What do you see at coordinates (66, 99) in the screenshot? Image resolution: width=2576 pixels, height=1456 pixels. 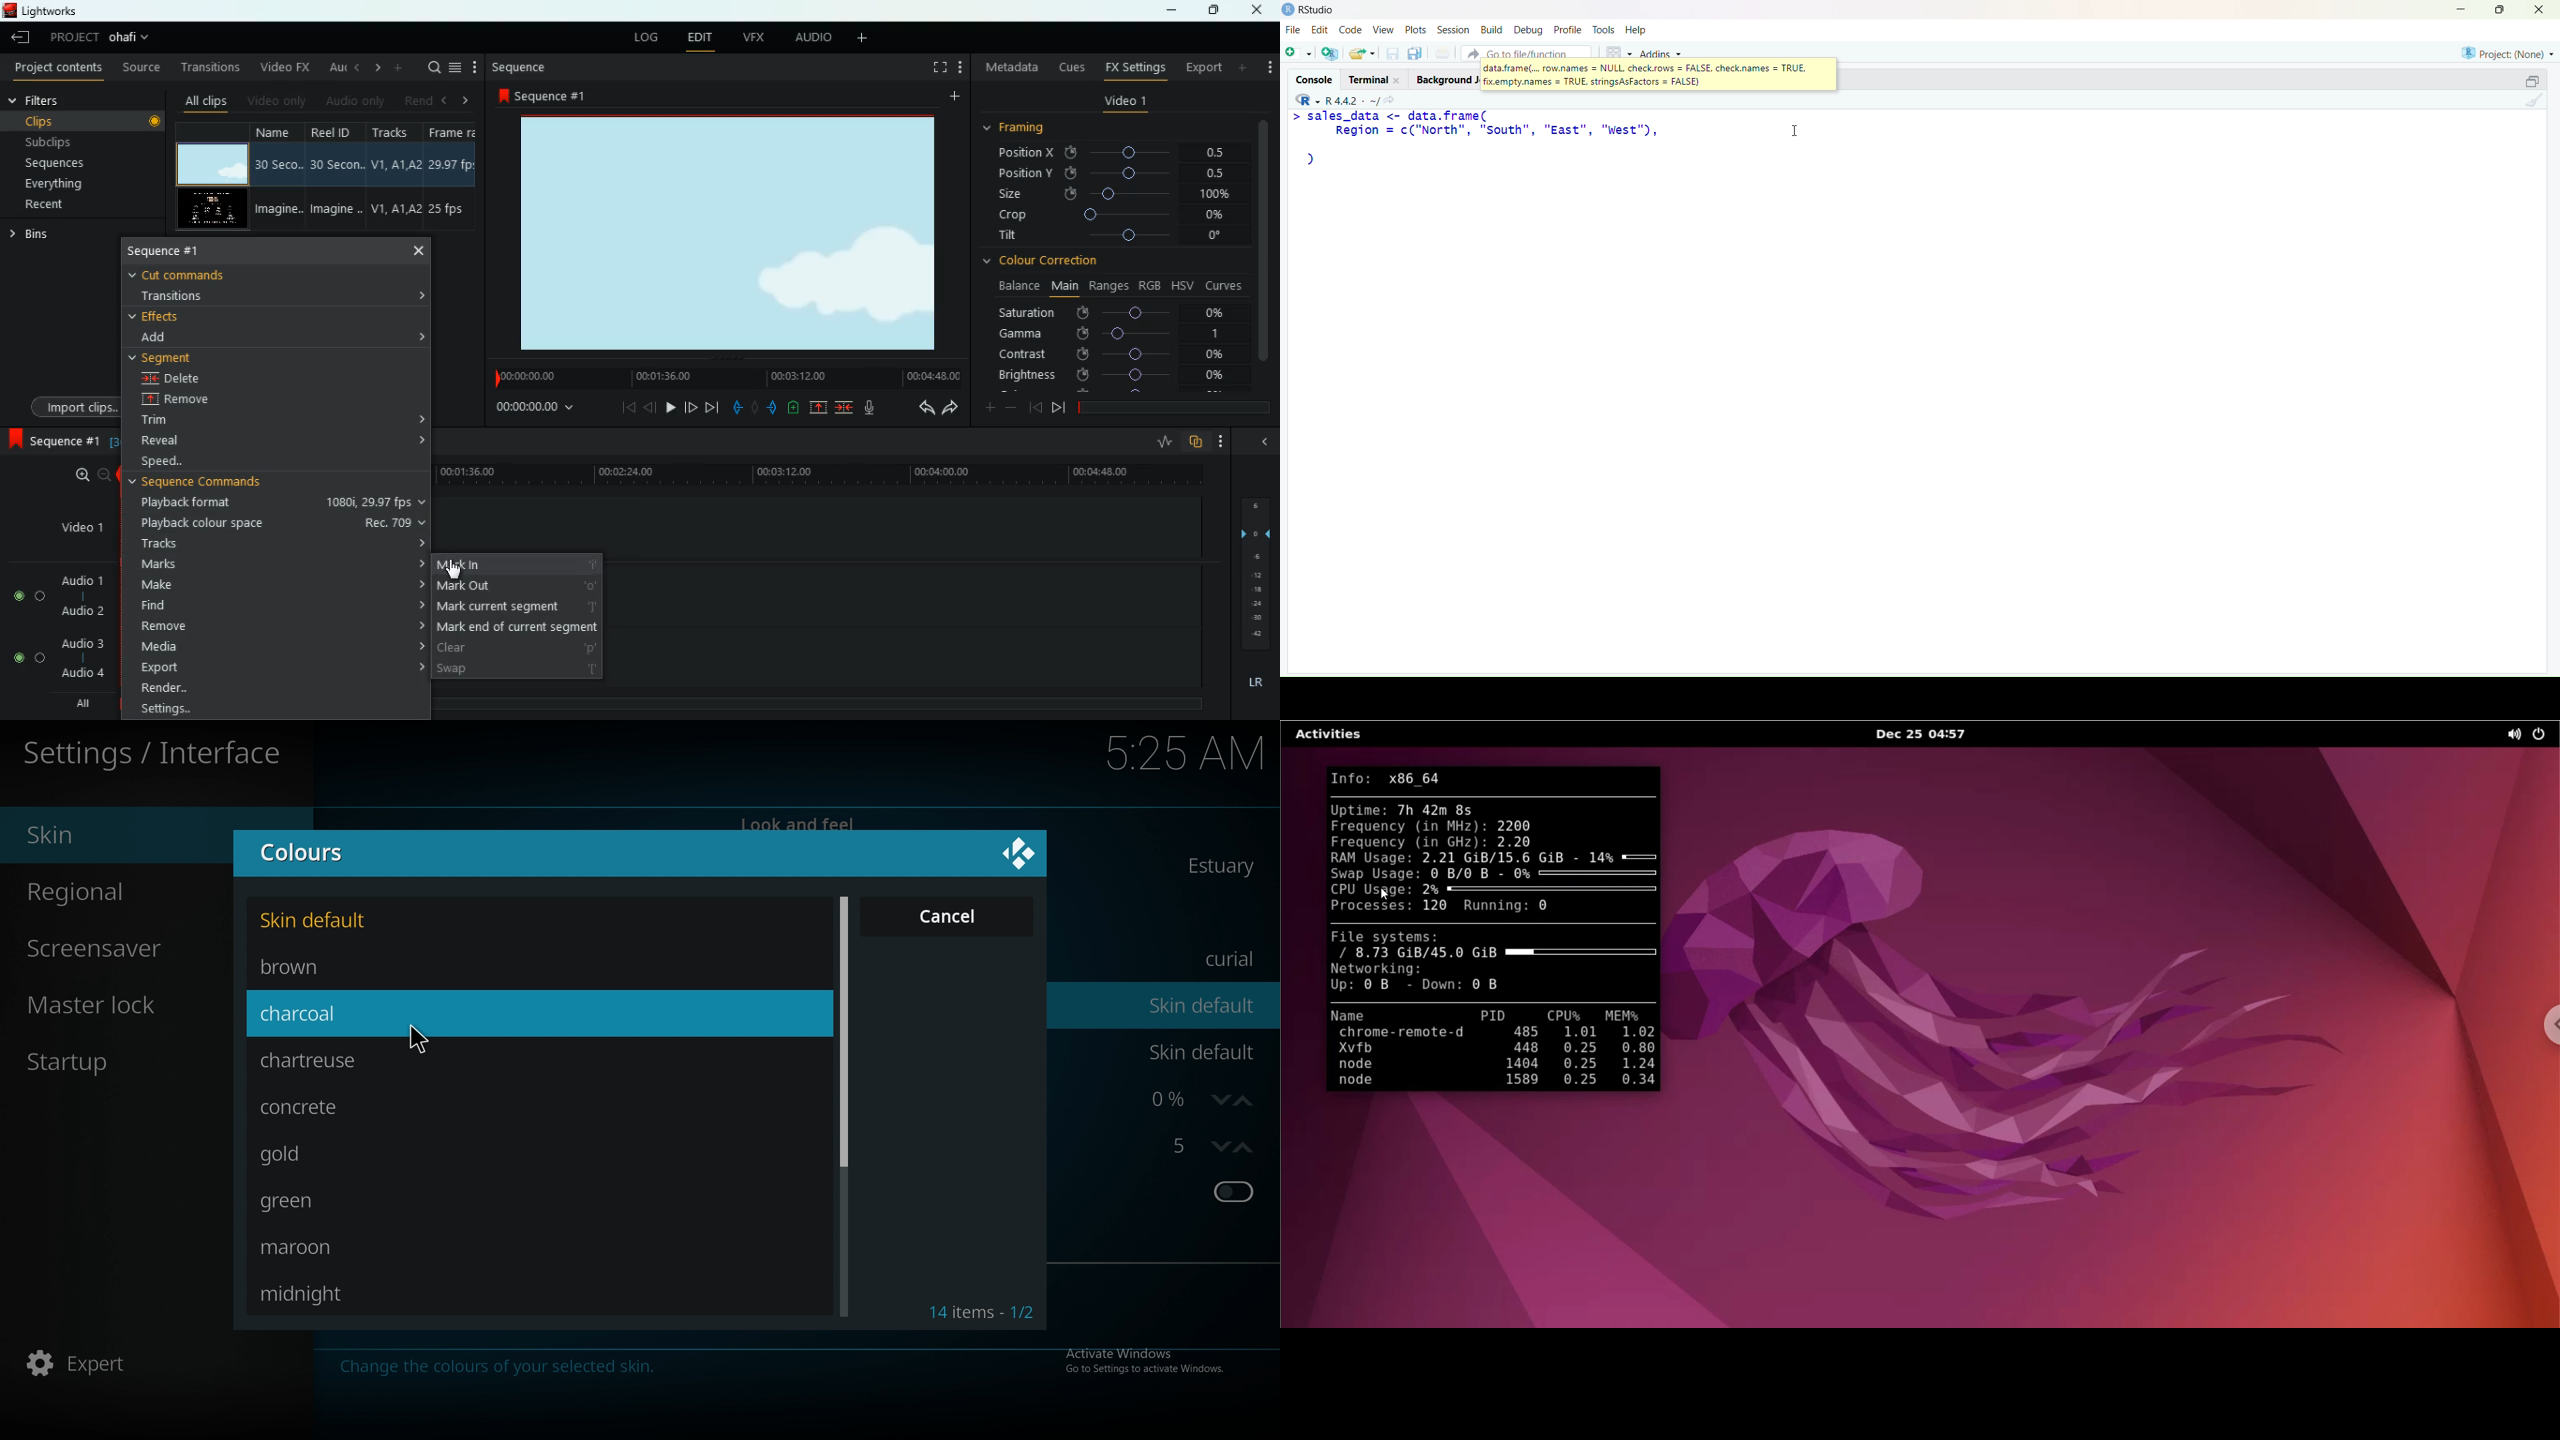 I see `filters` at bounding box center [66, 99].